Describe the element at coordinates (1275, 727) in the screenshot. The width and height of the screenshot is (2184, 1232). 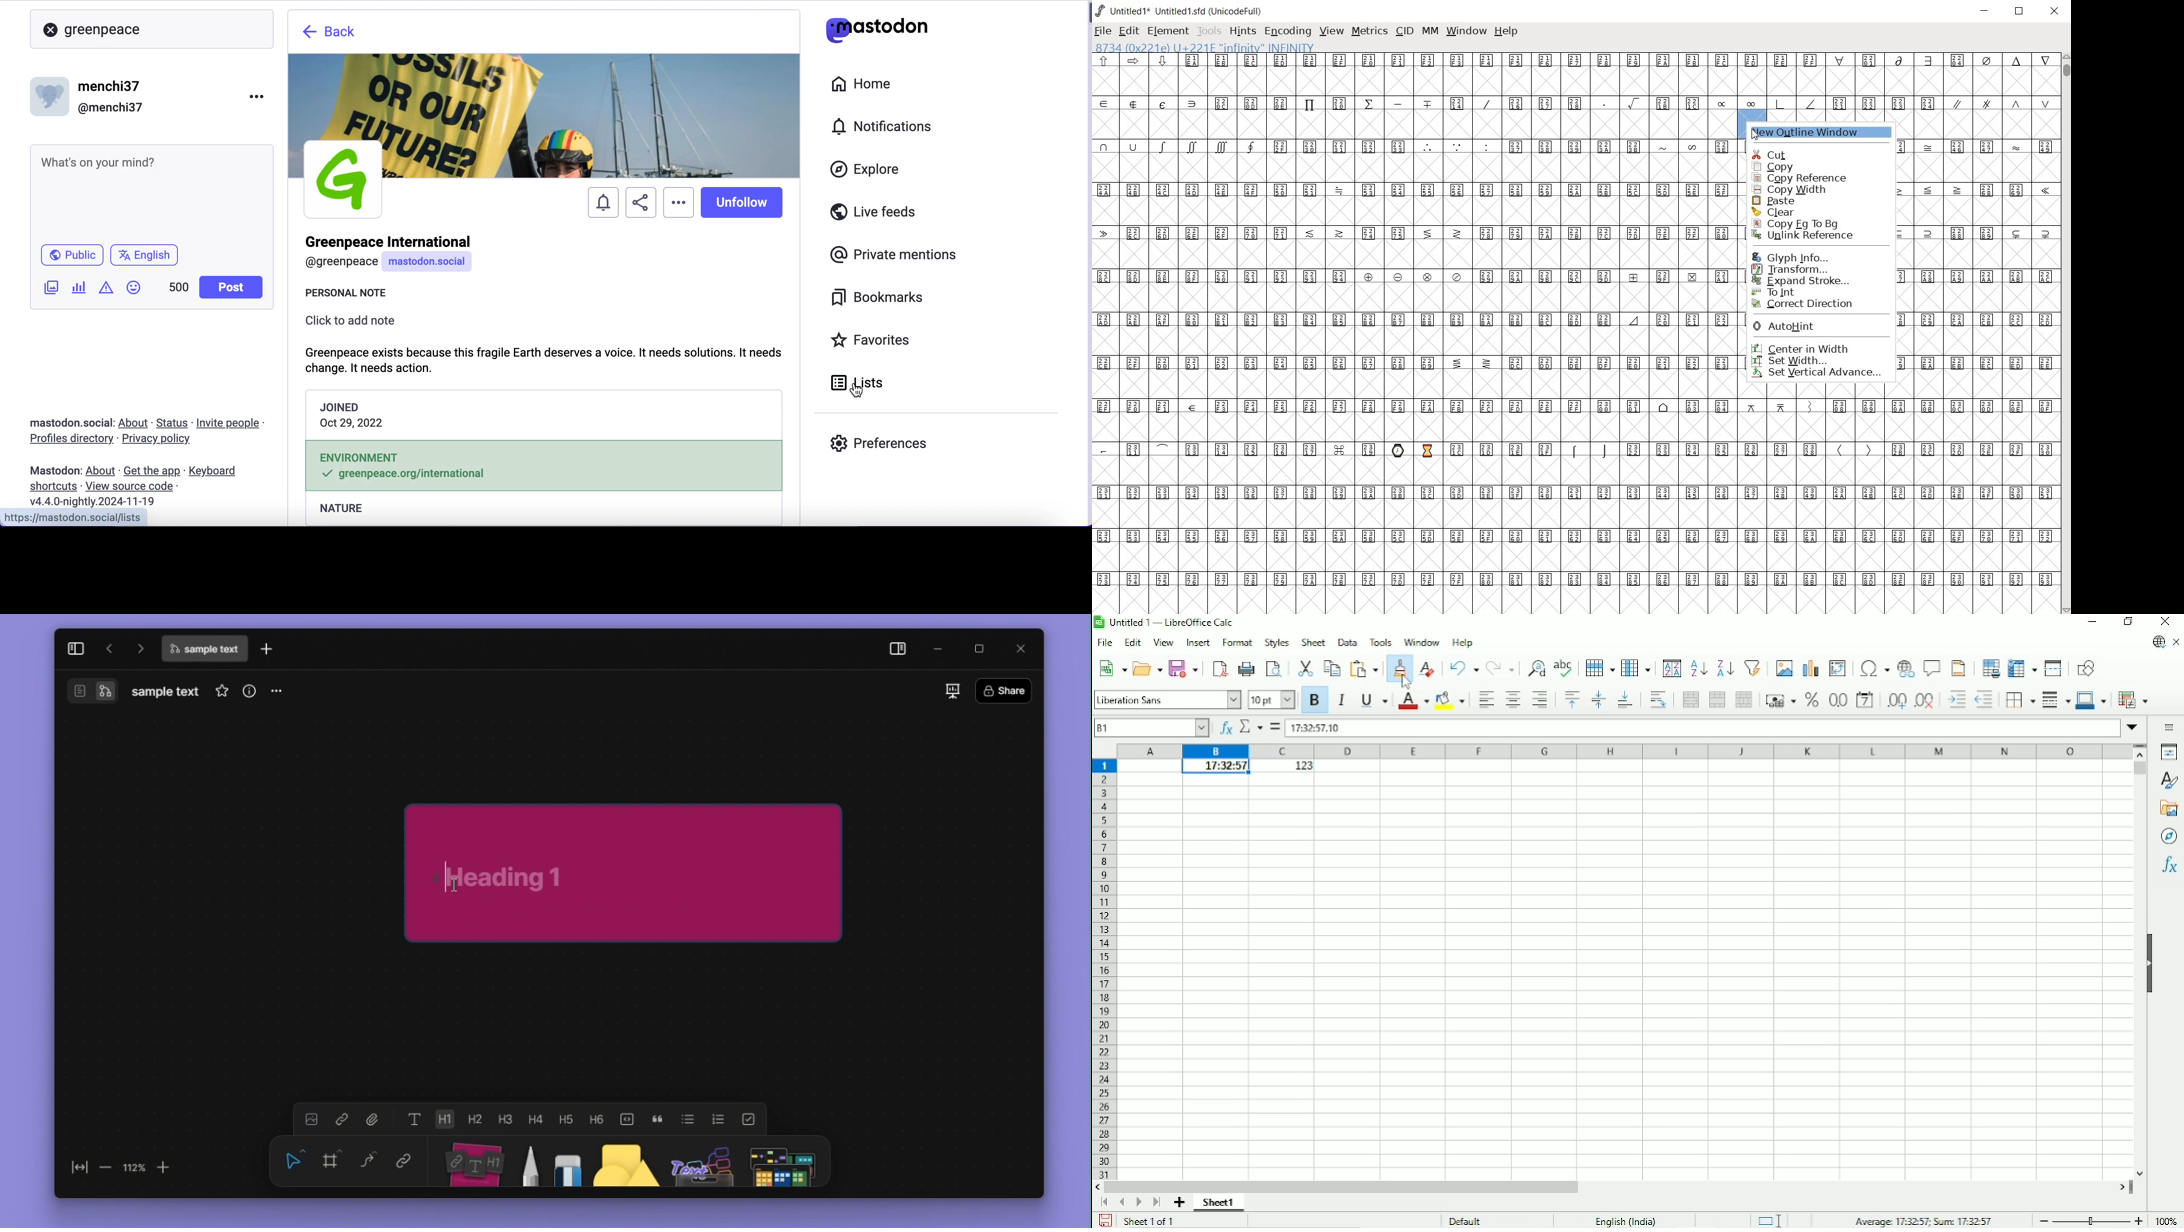
I see `Formula` at that location.